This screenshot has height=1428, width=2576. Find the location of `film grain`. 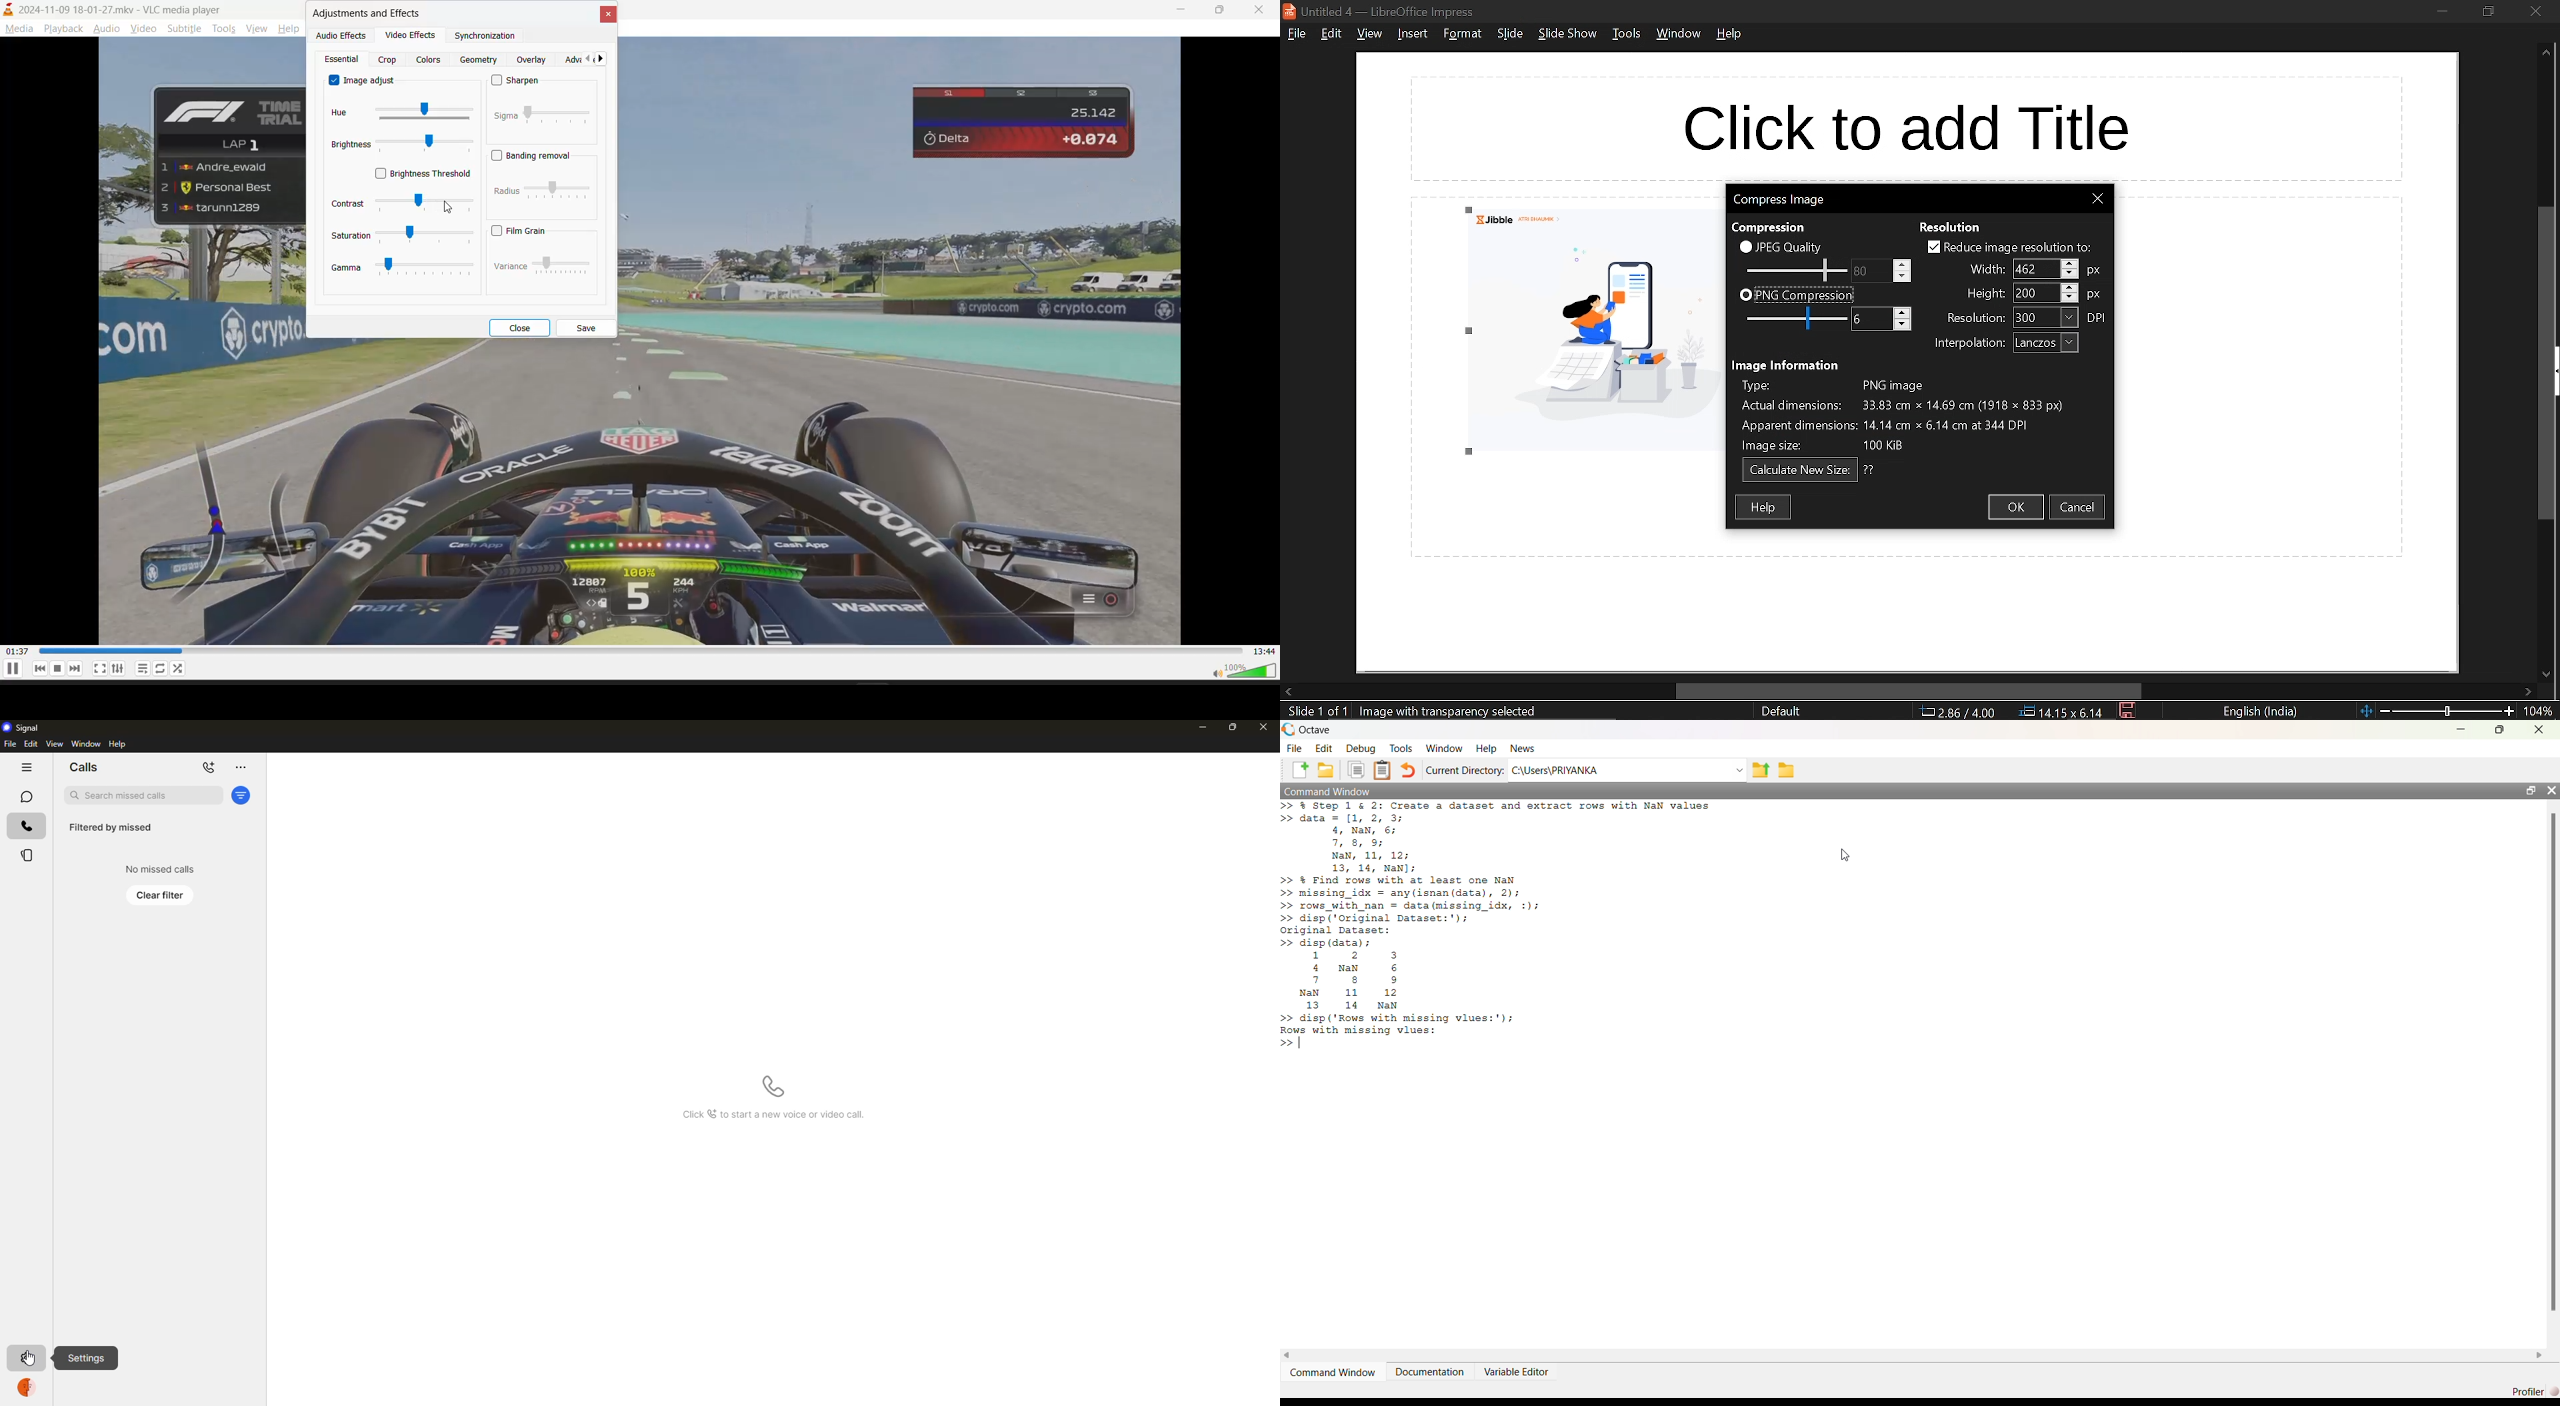

film grain is located at coordinates (526, 231).